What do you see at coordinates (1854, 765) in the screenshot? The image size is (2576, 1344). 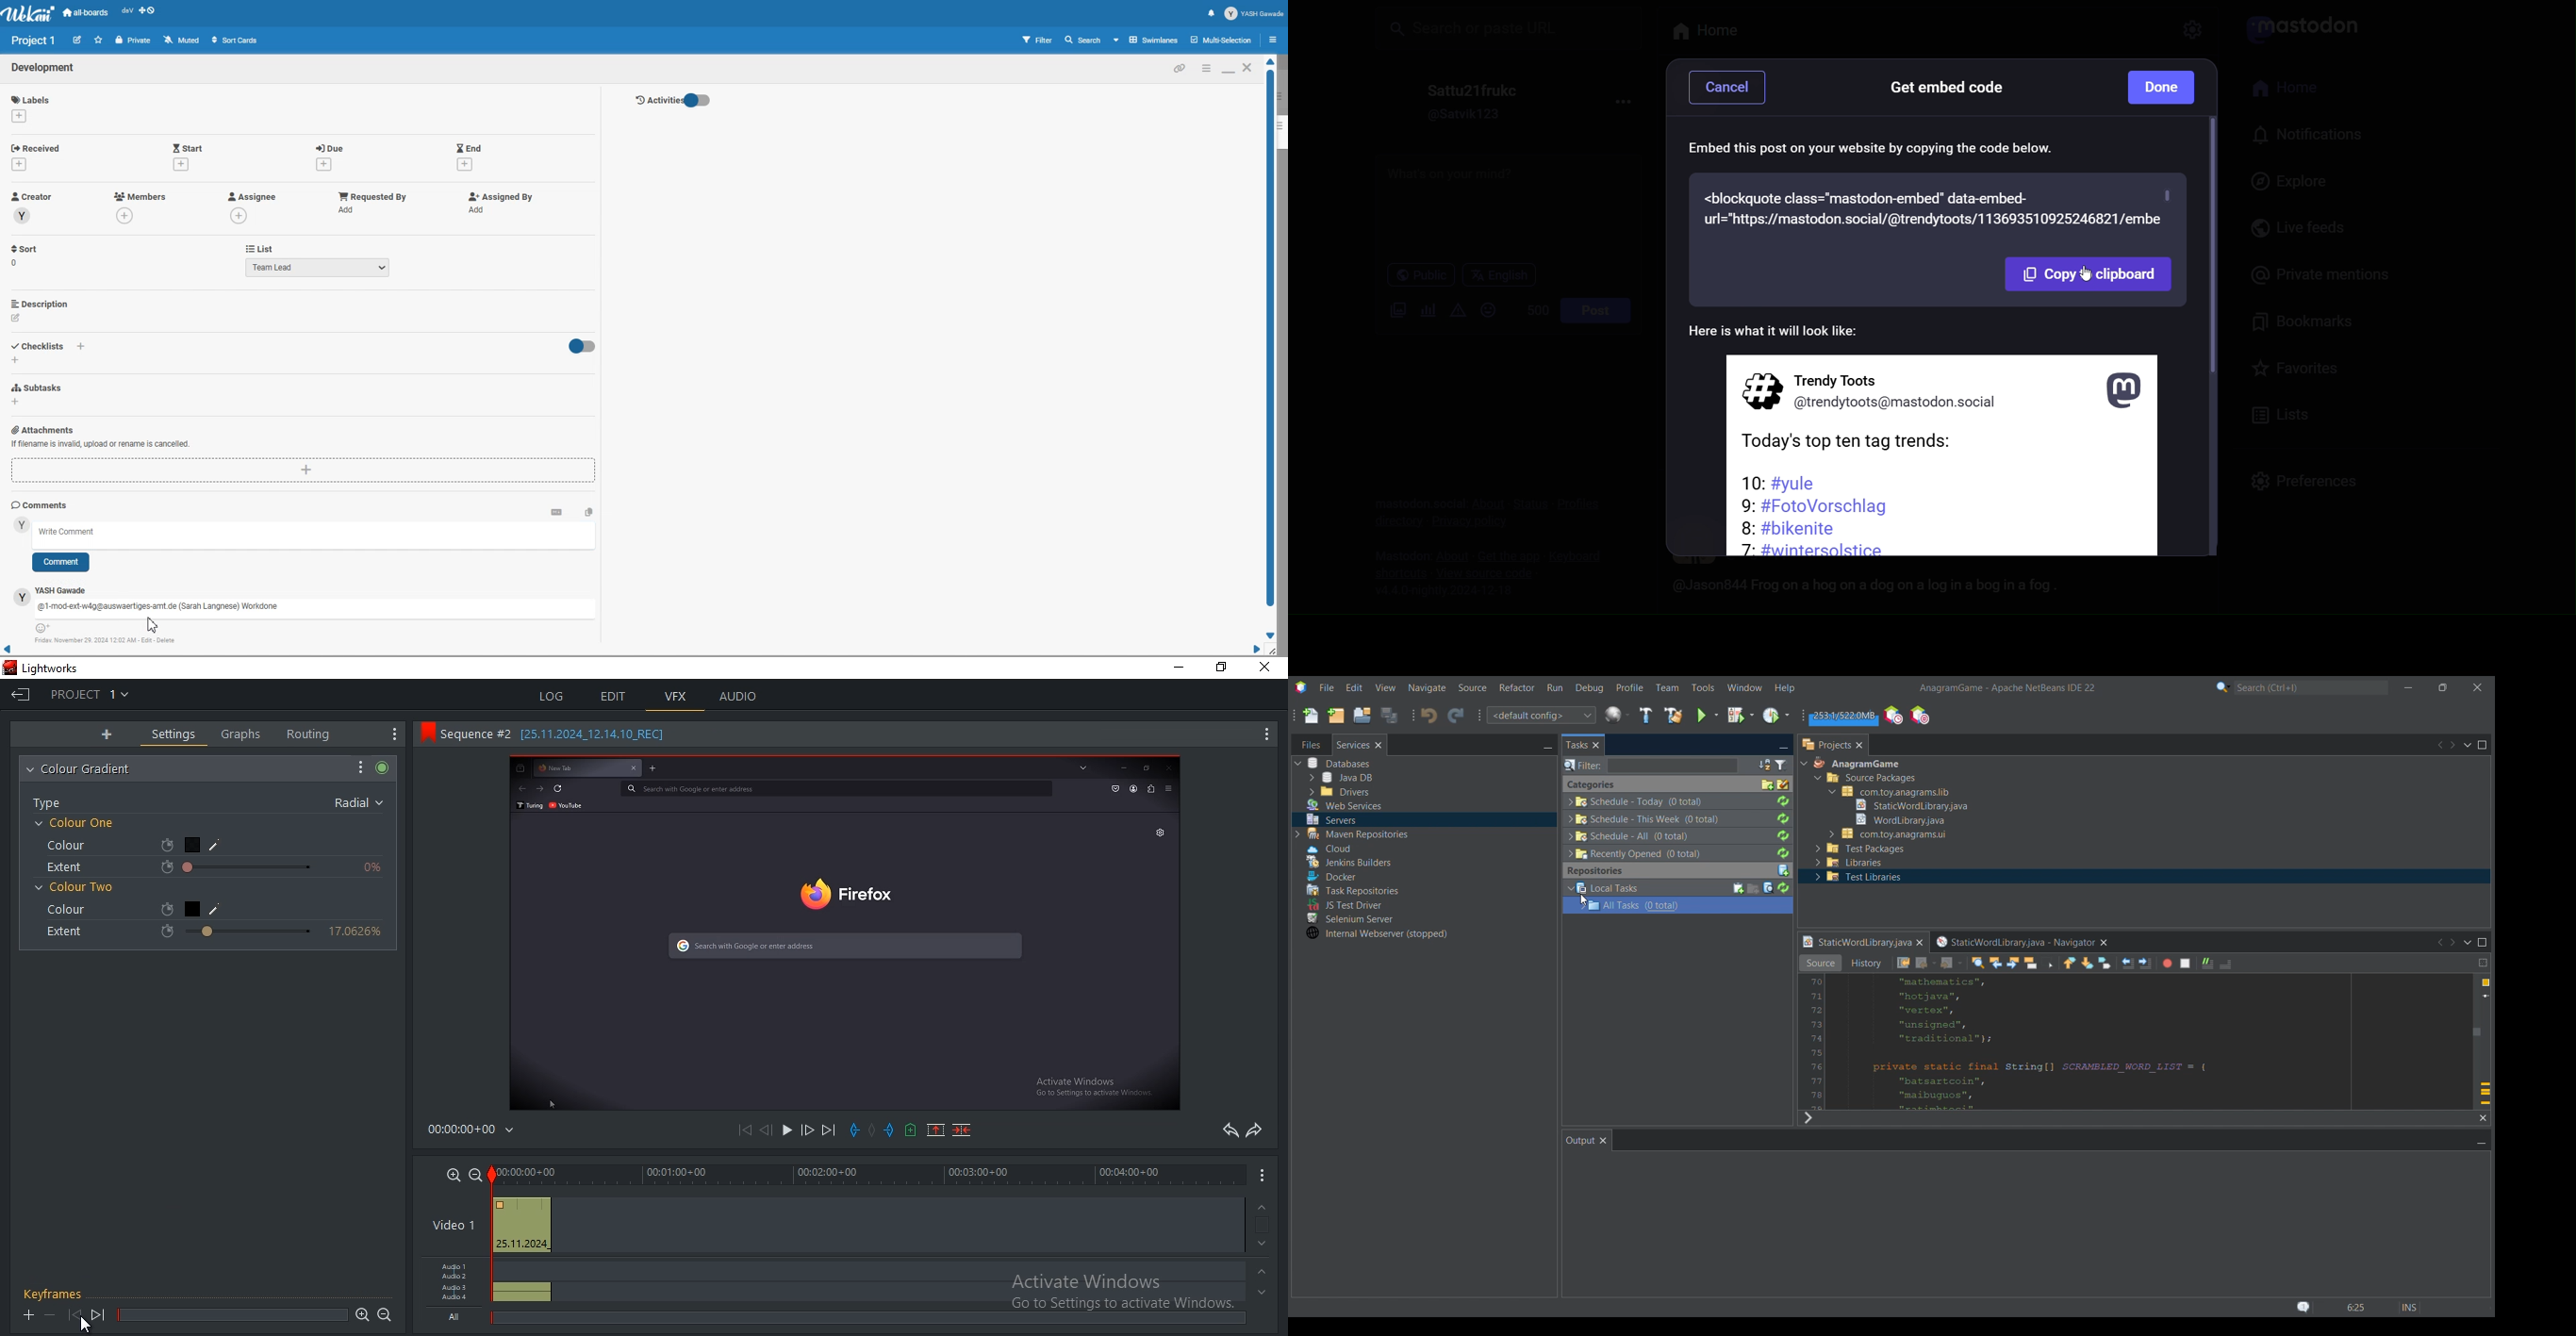 I see `` at bounding box center [1854, 765].